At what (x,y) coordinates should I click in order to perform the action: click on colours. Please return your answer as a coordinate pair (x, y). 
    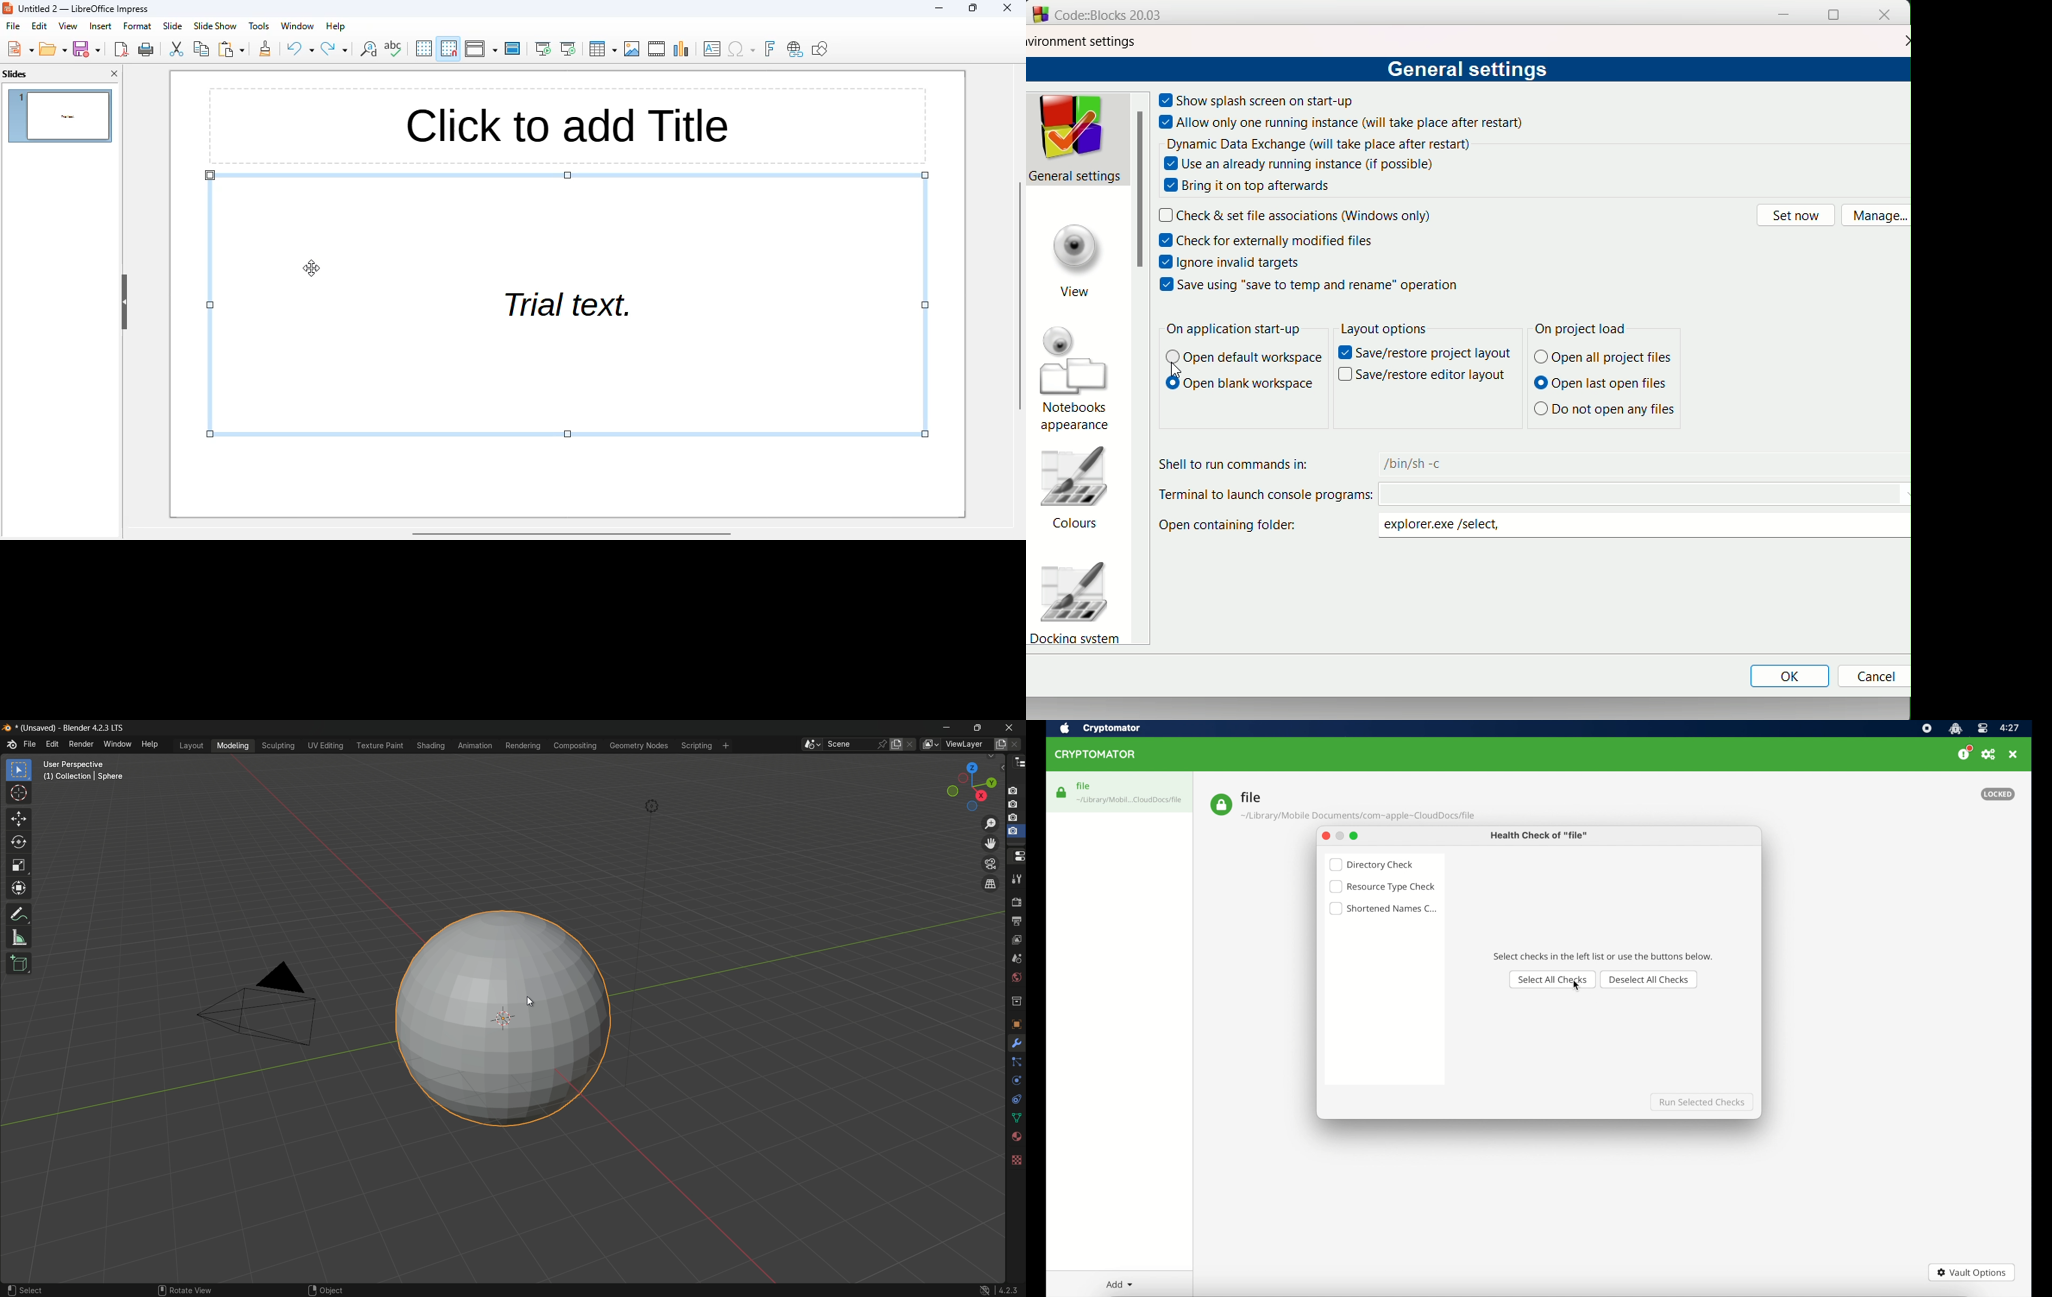
    Looking at the image, I should click on (1082, 489).